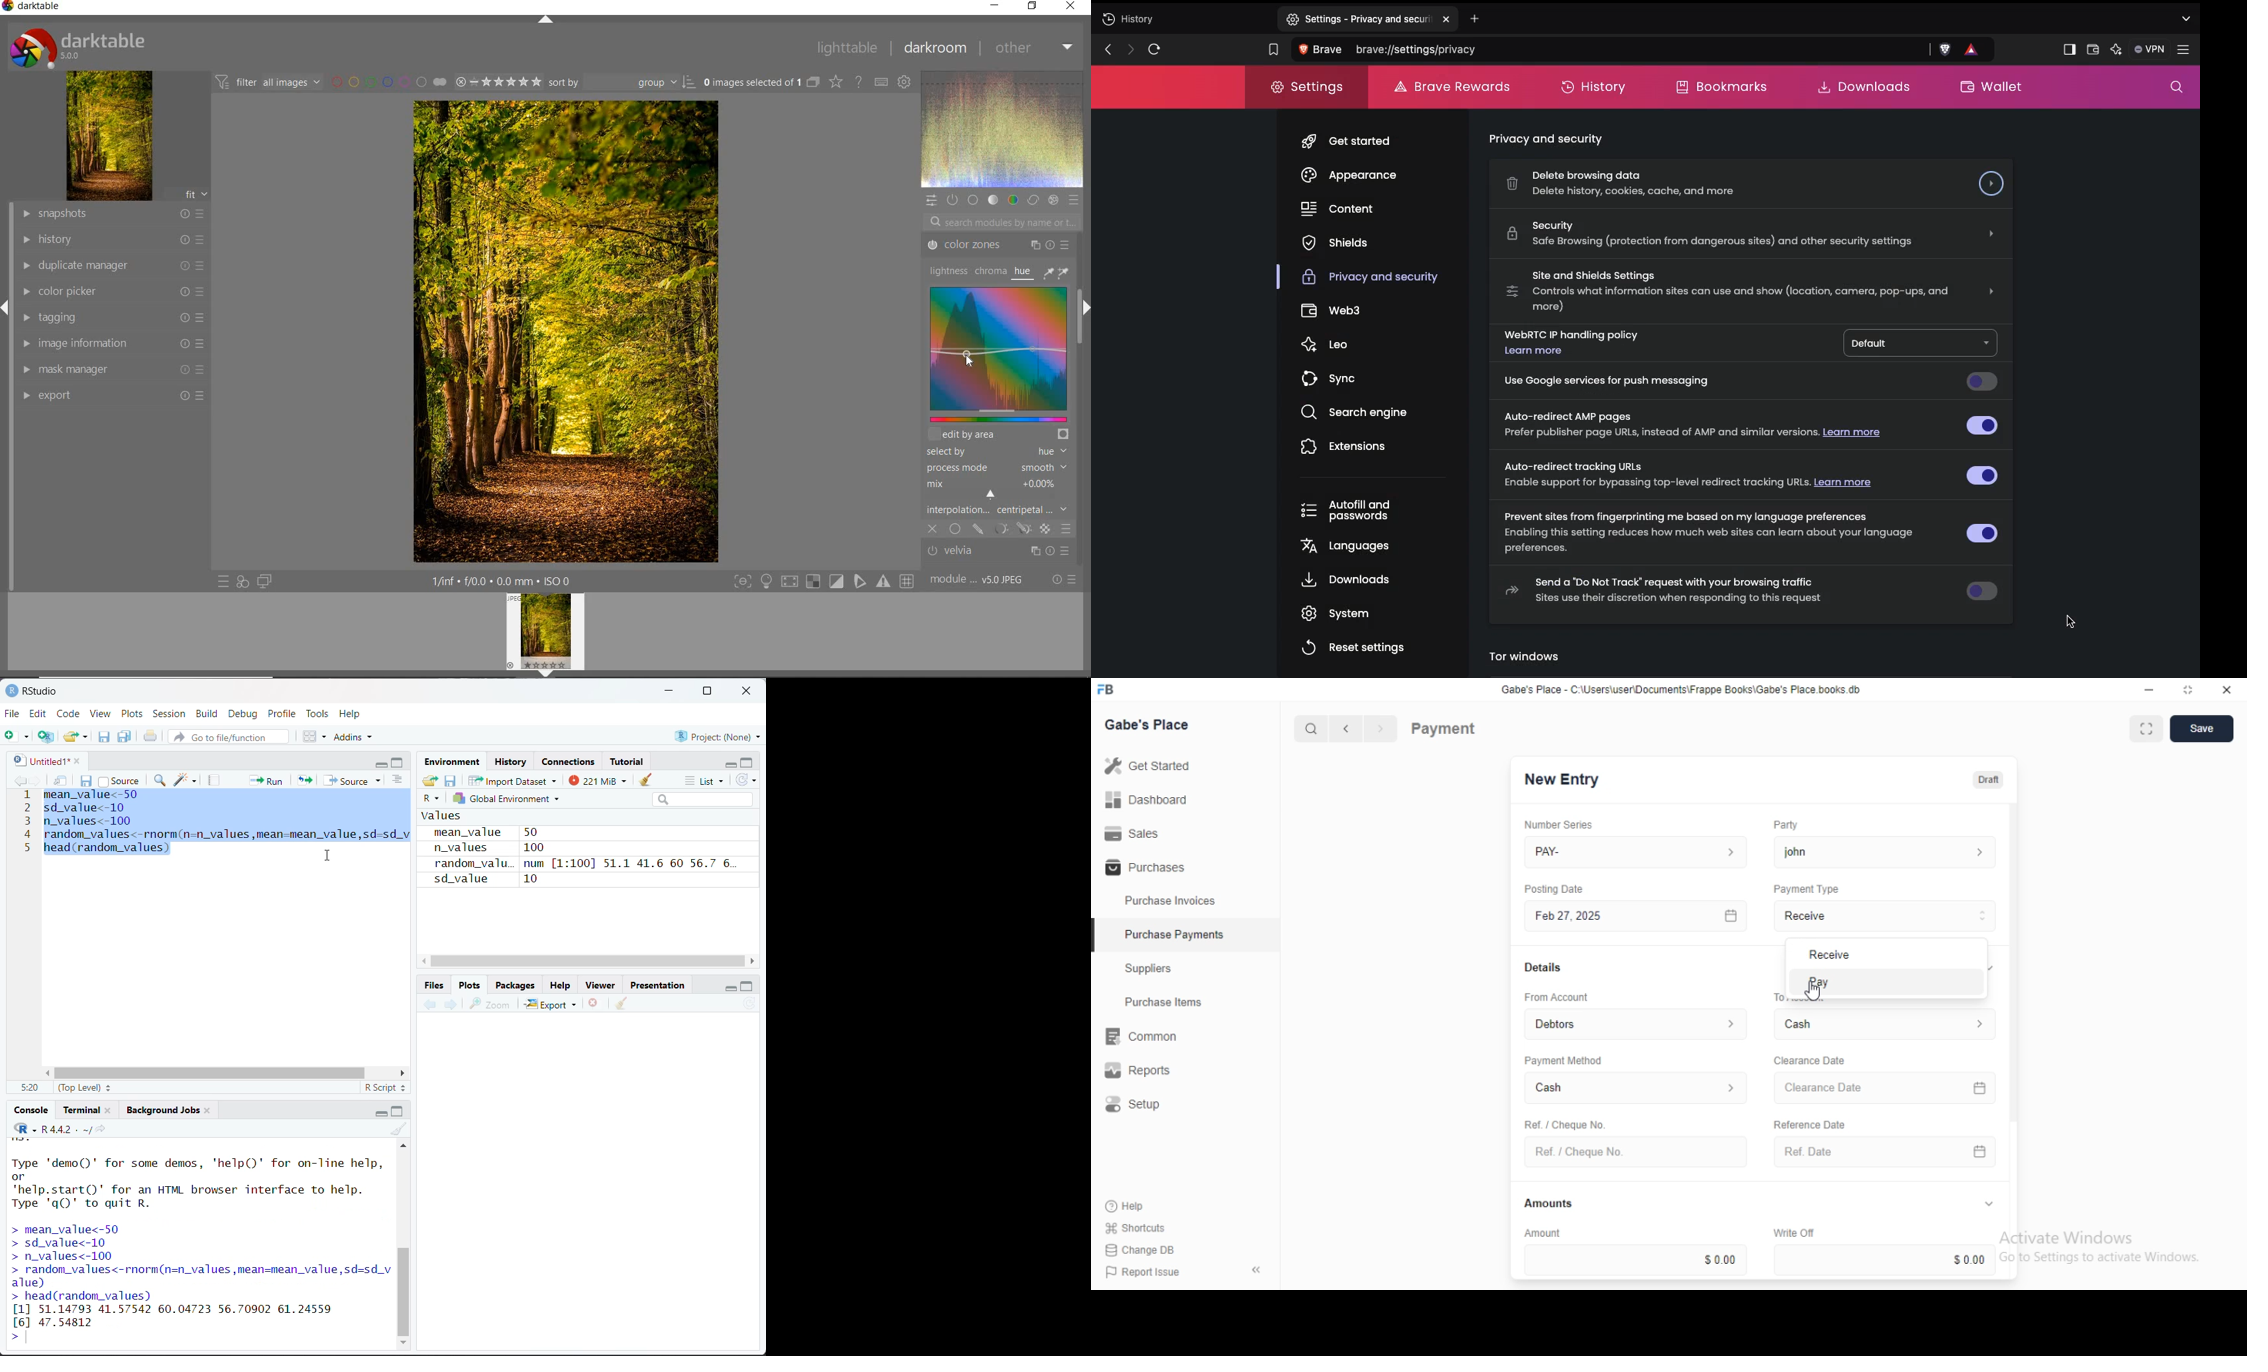 The height and width of the screenshot is (1372, 2268). I want to click on maximize, so click(748, 985).